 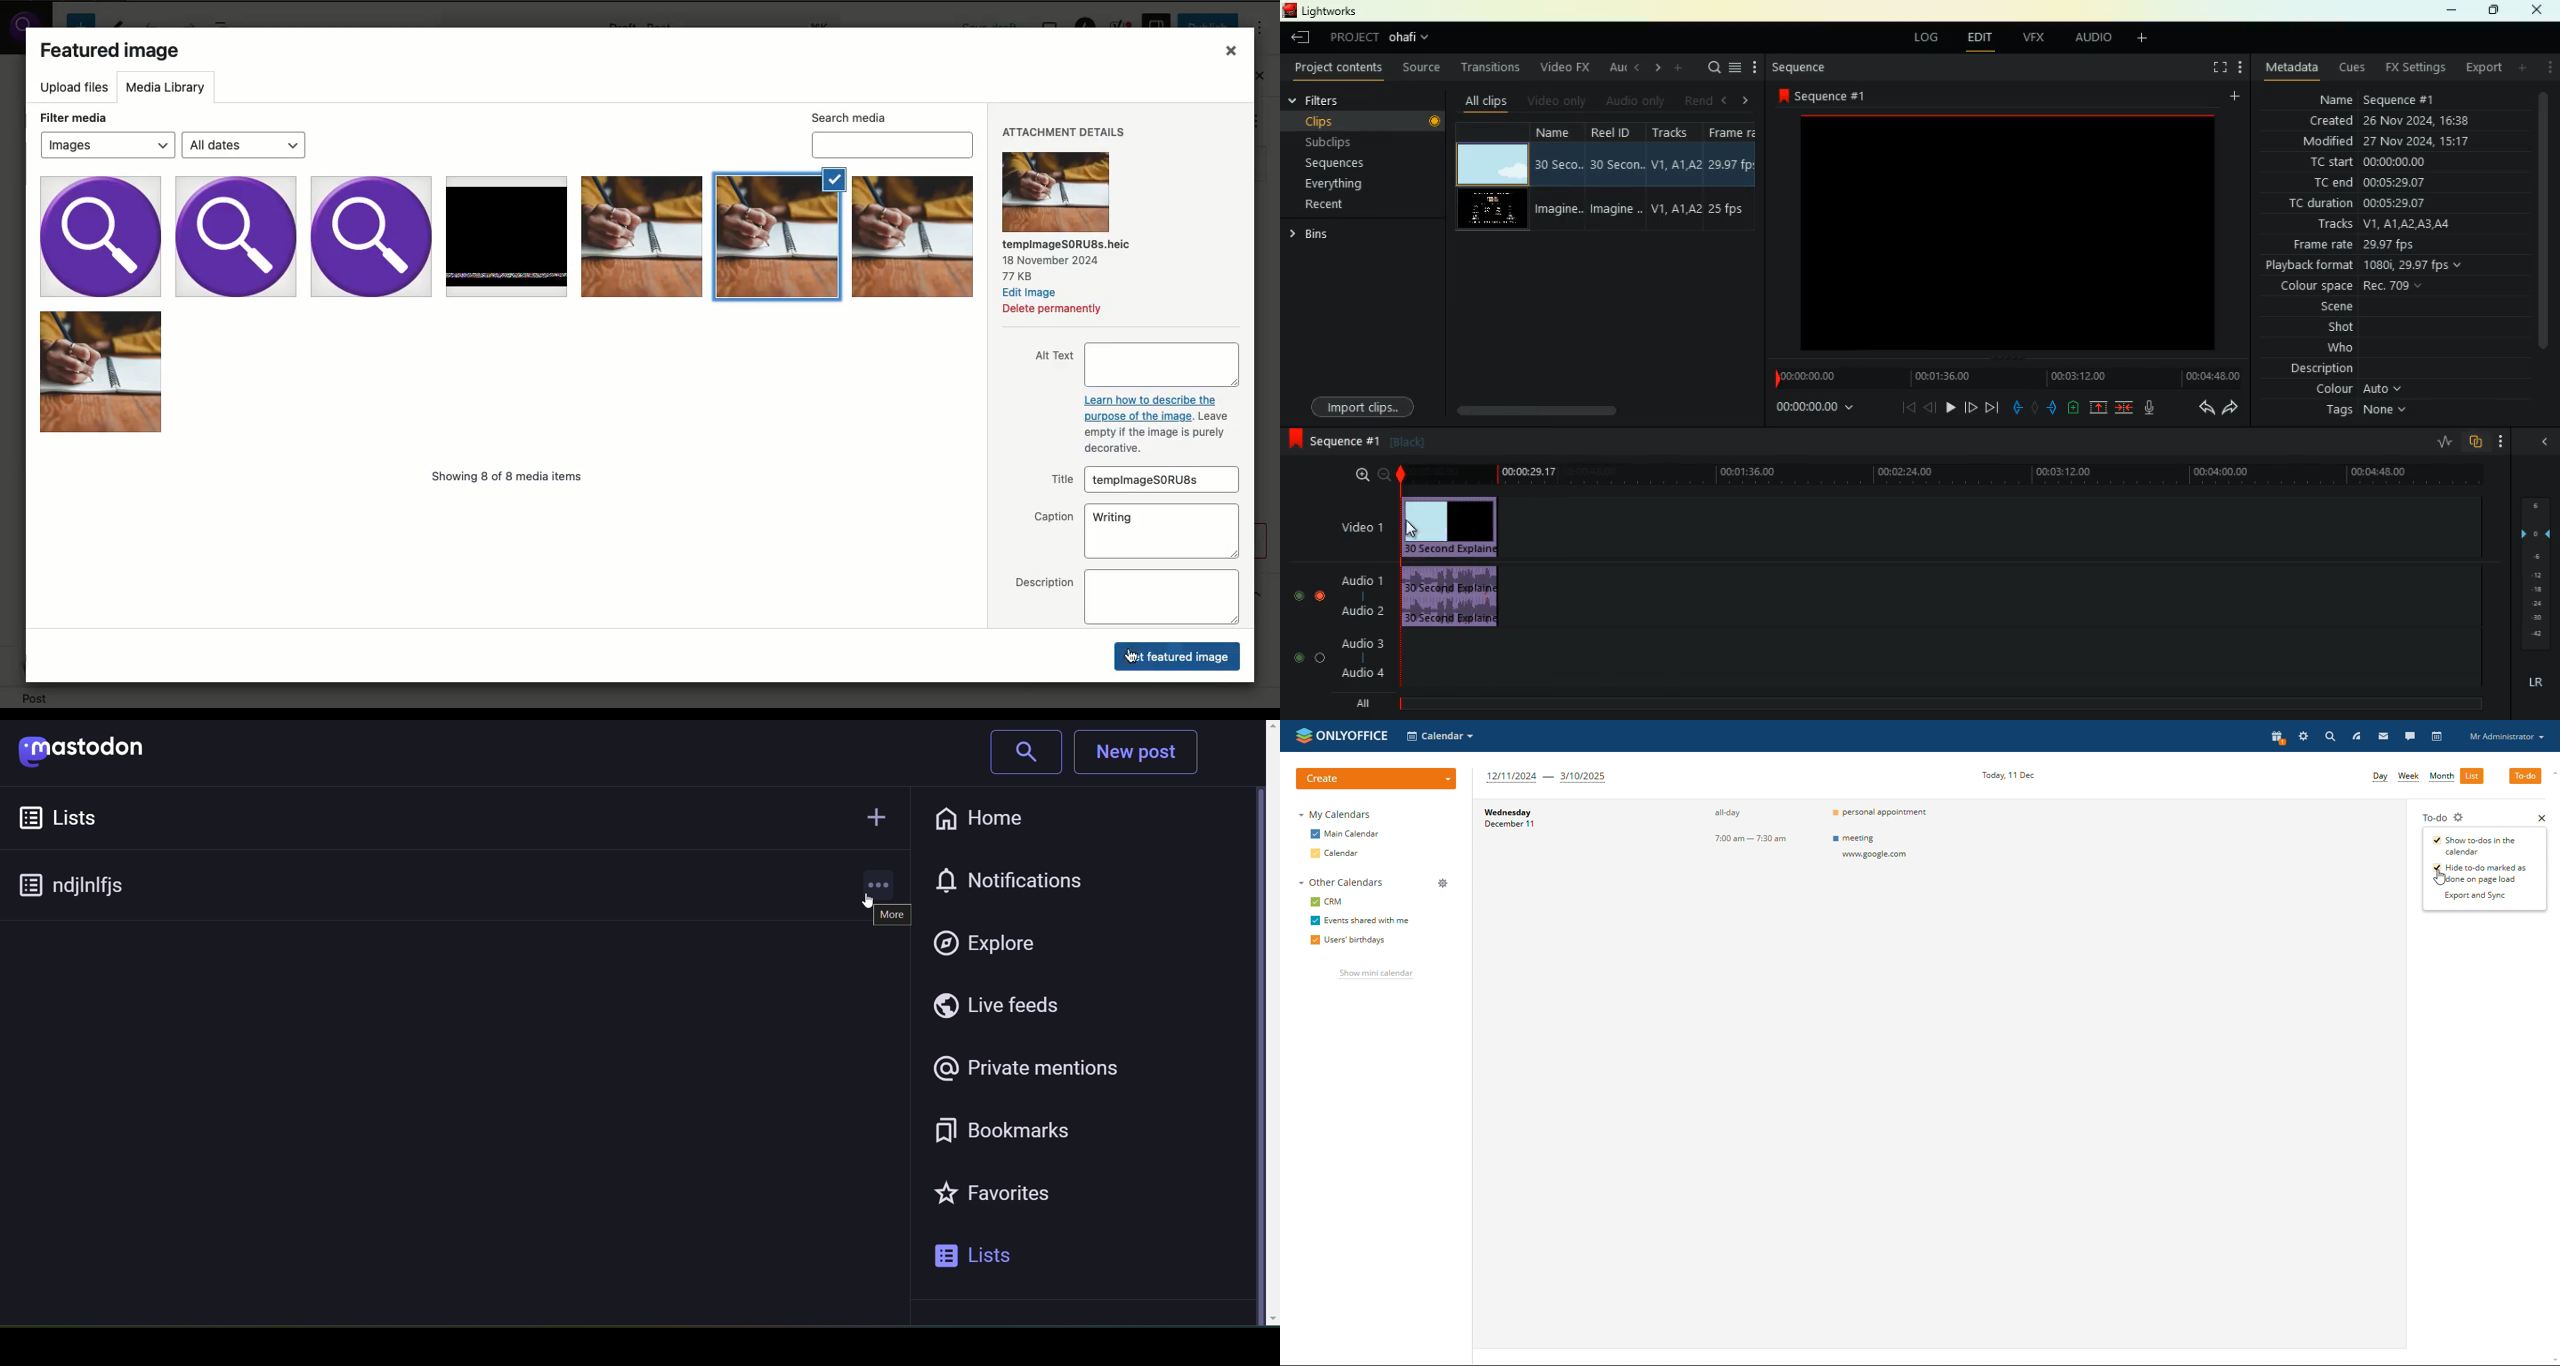 I want to click on fullscreen, so click(x=2210, y=67).